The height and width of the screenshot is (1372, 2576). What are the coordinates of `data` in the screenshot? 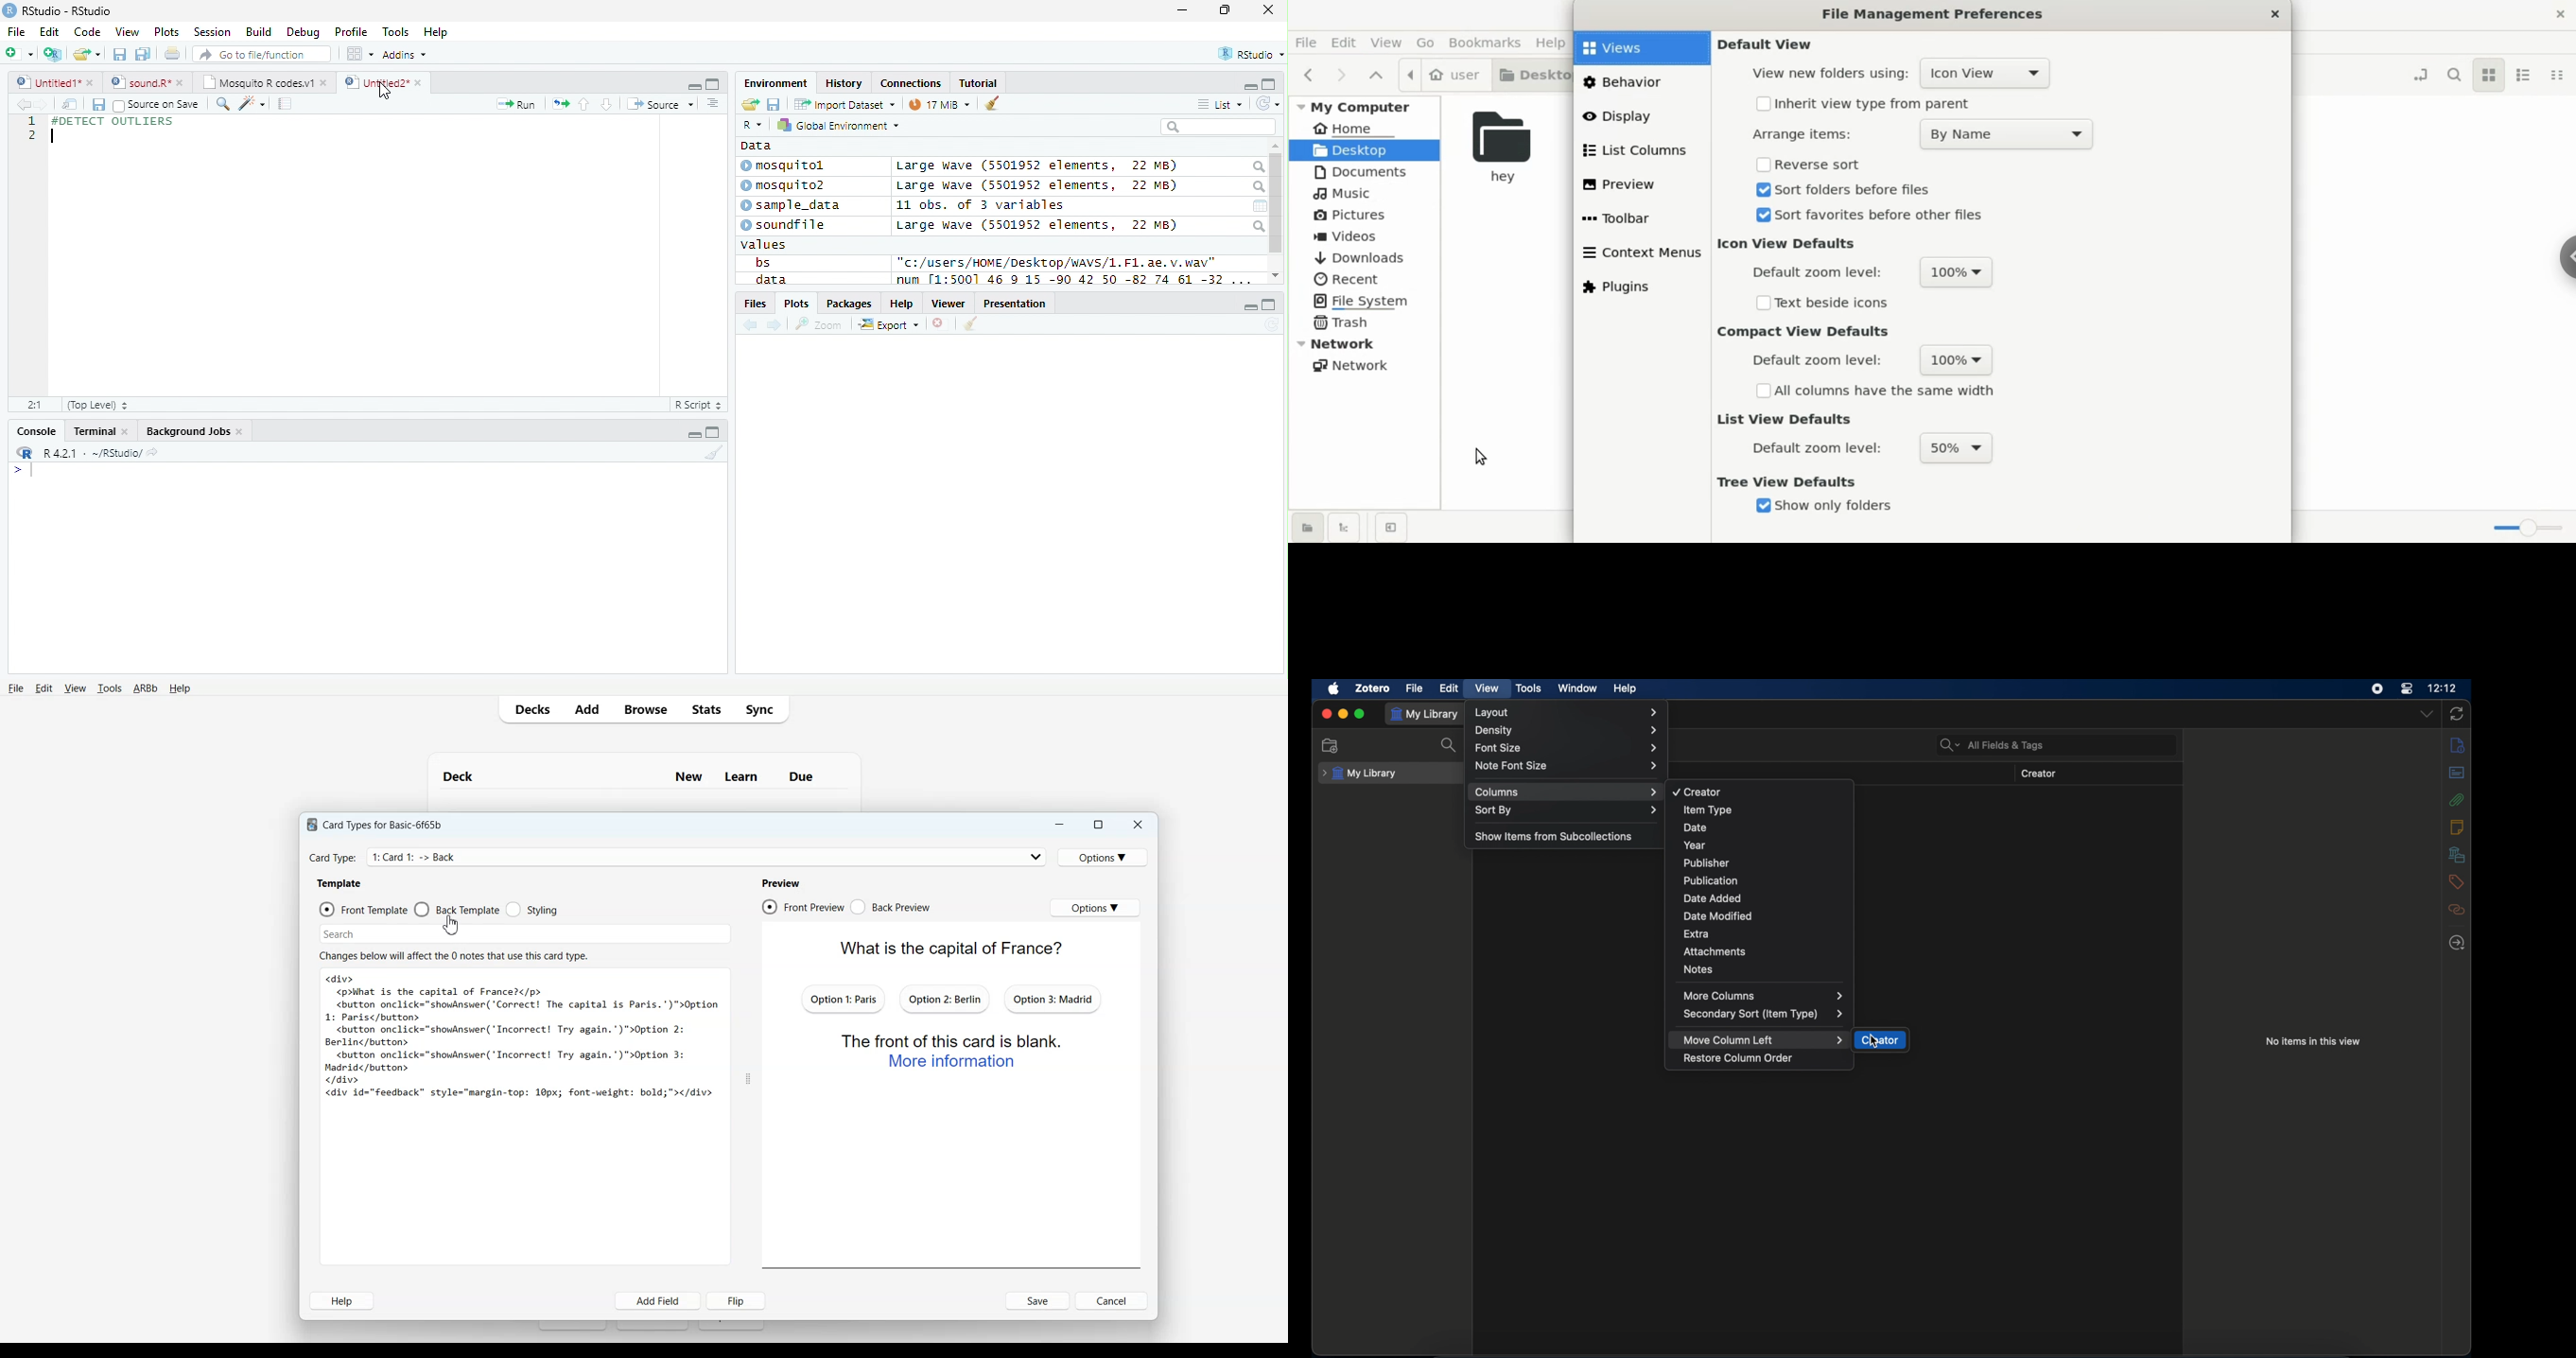 It's located at (769, 279).